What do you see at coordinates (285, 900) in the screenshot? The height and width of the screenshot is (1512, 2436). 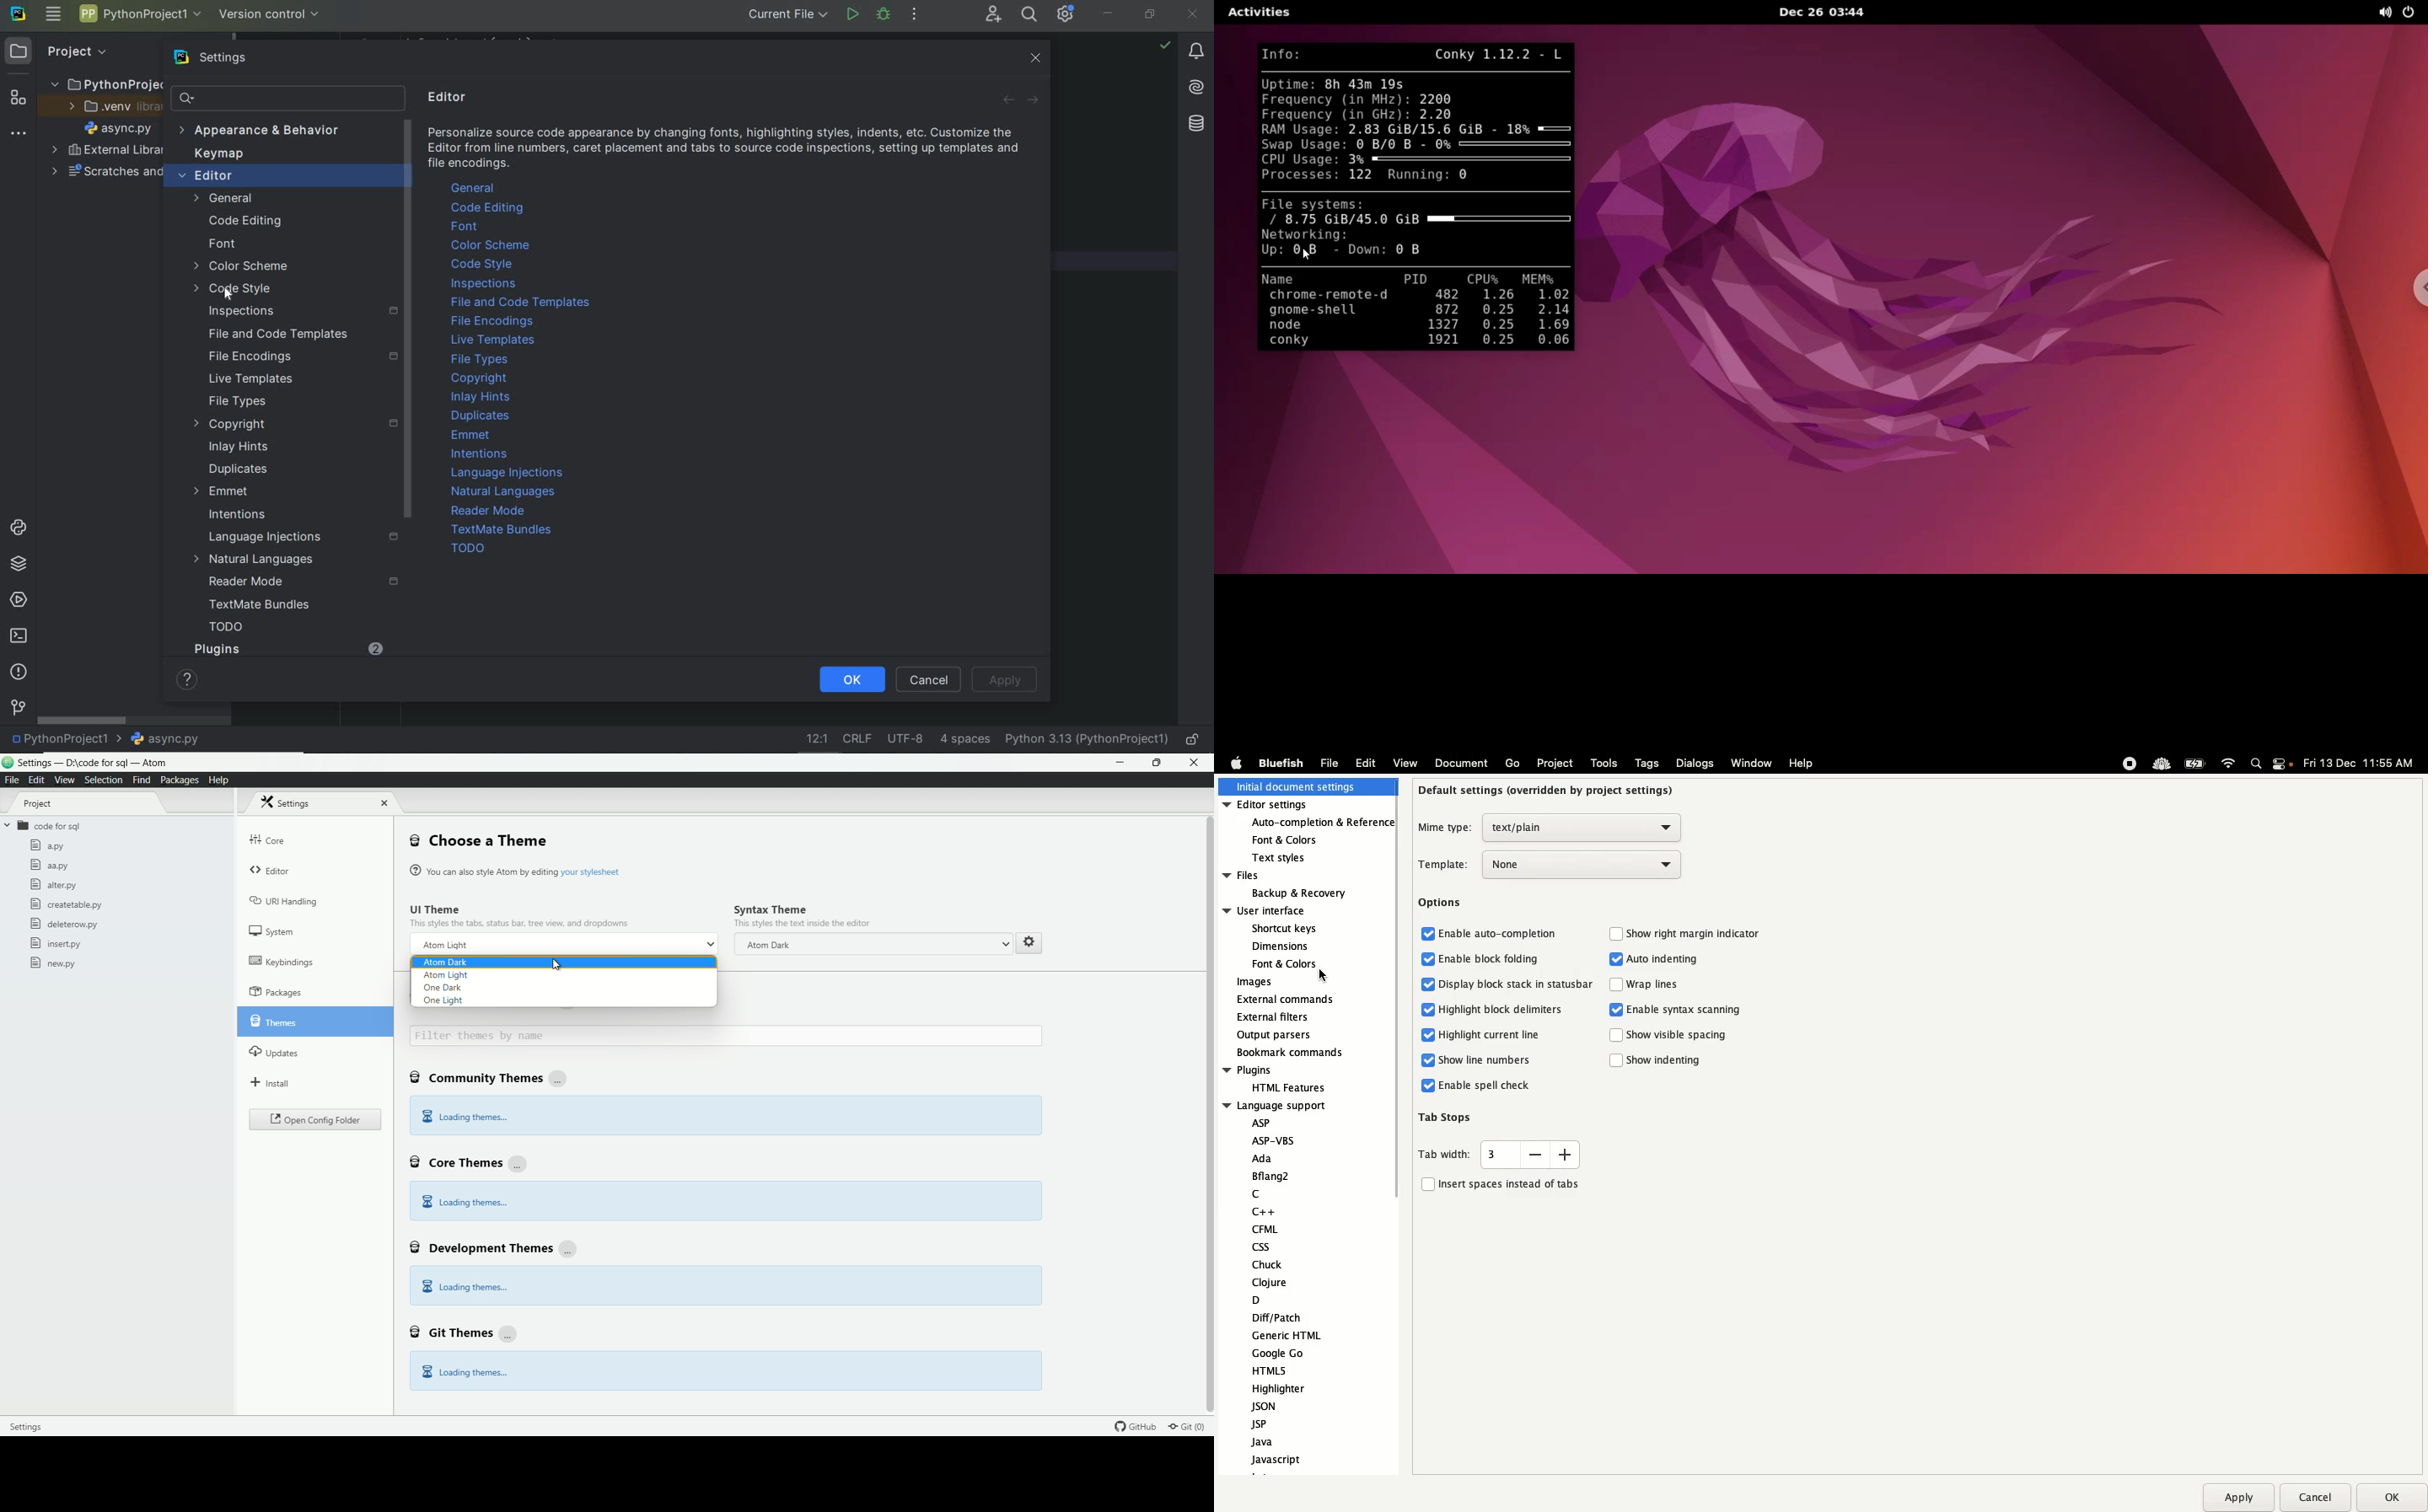 I see `uri handling` at bounding box center [285, 900].